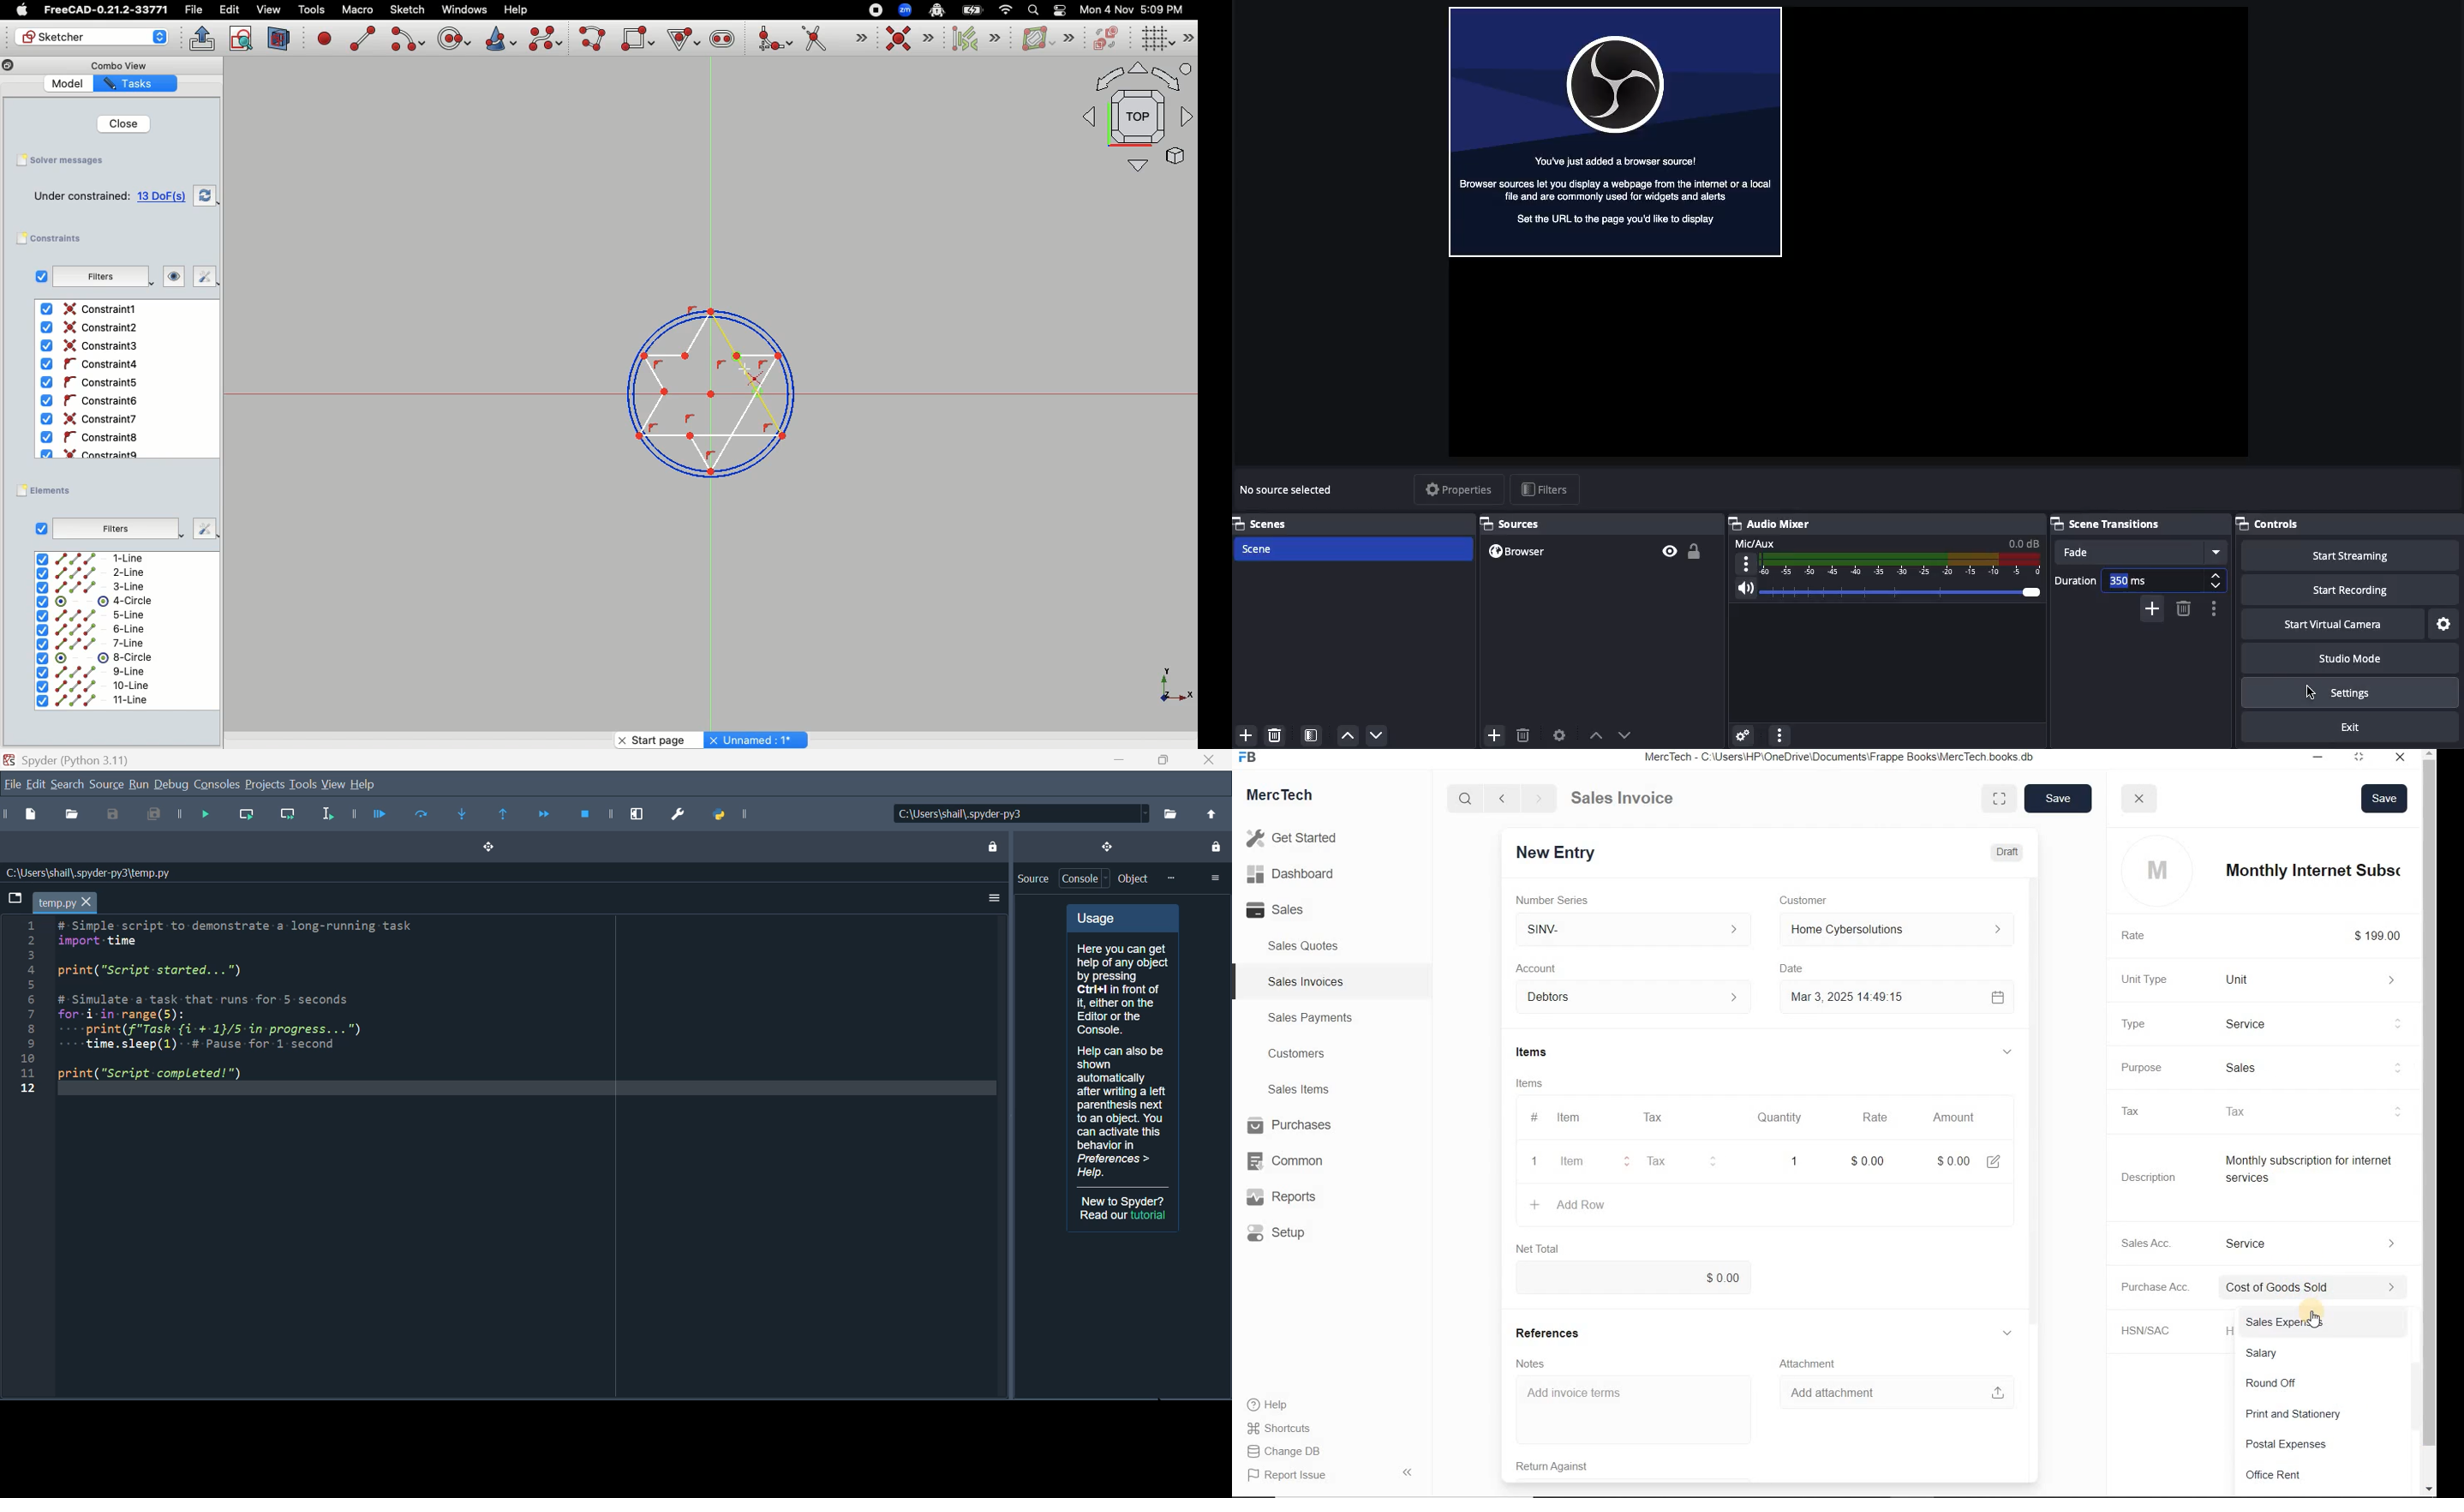 The width and height of the screenshot is (2464, 1512). I want to click on Edit, so click(34, 786).